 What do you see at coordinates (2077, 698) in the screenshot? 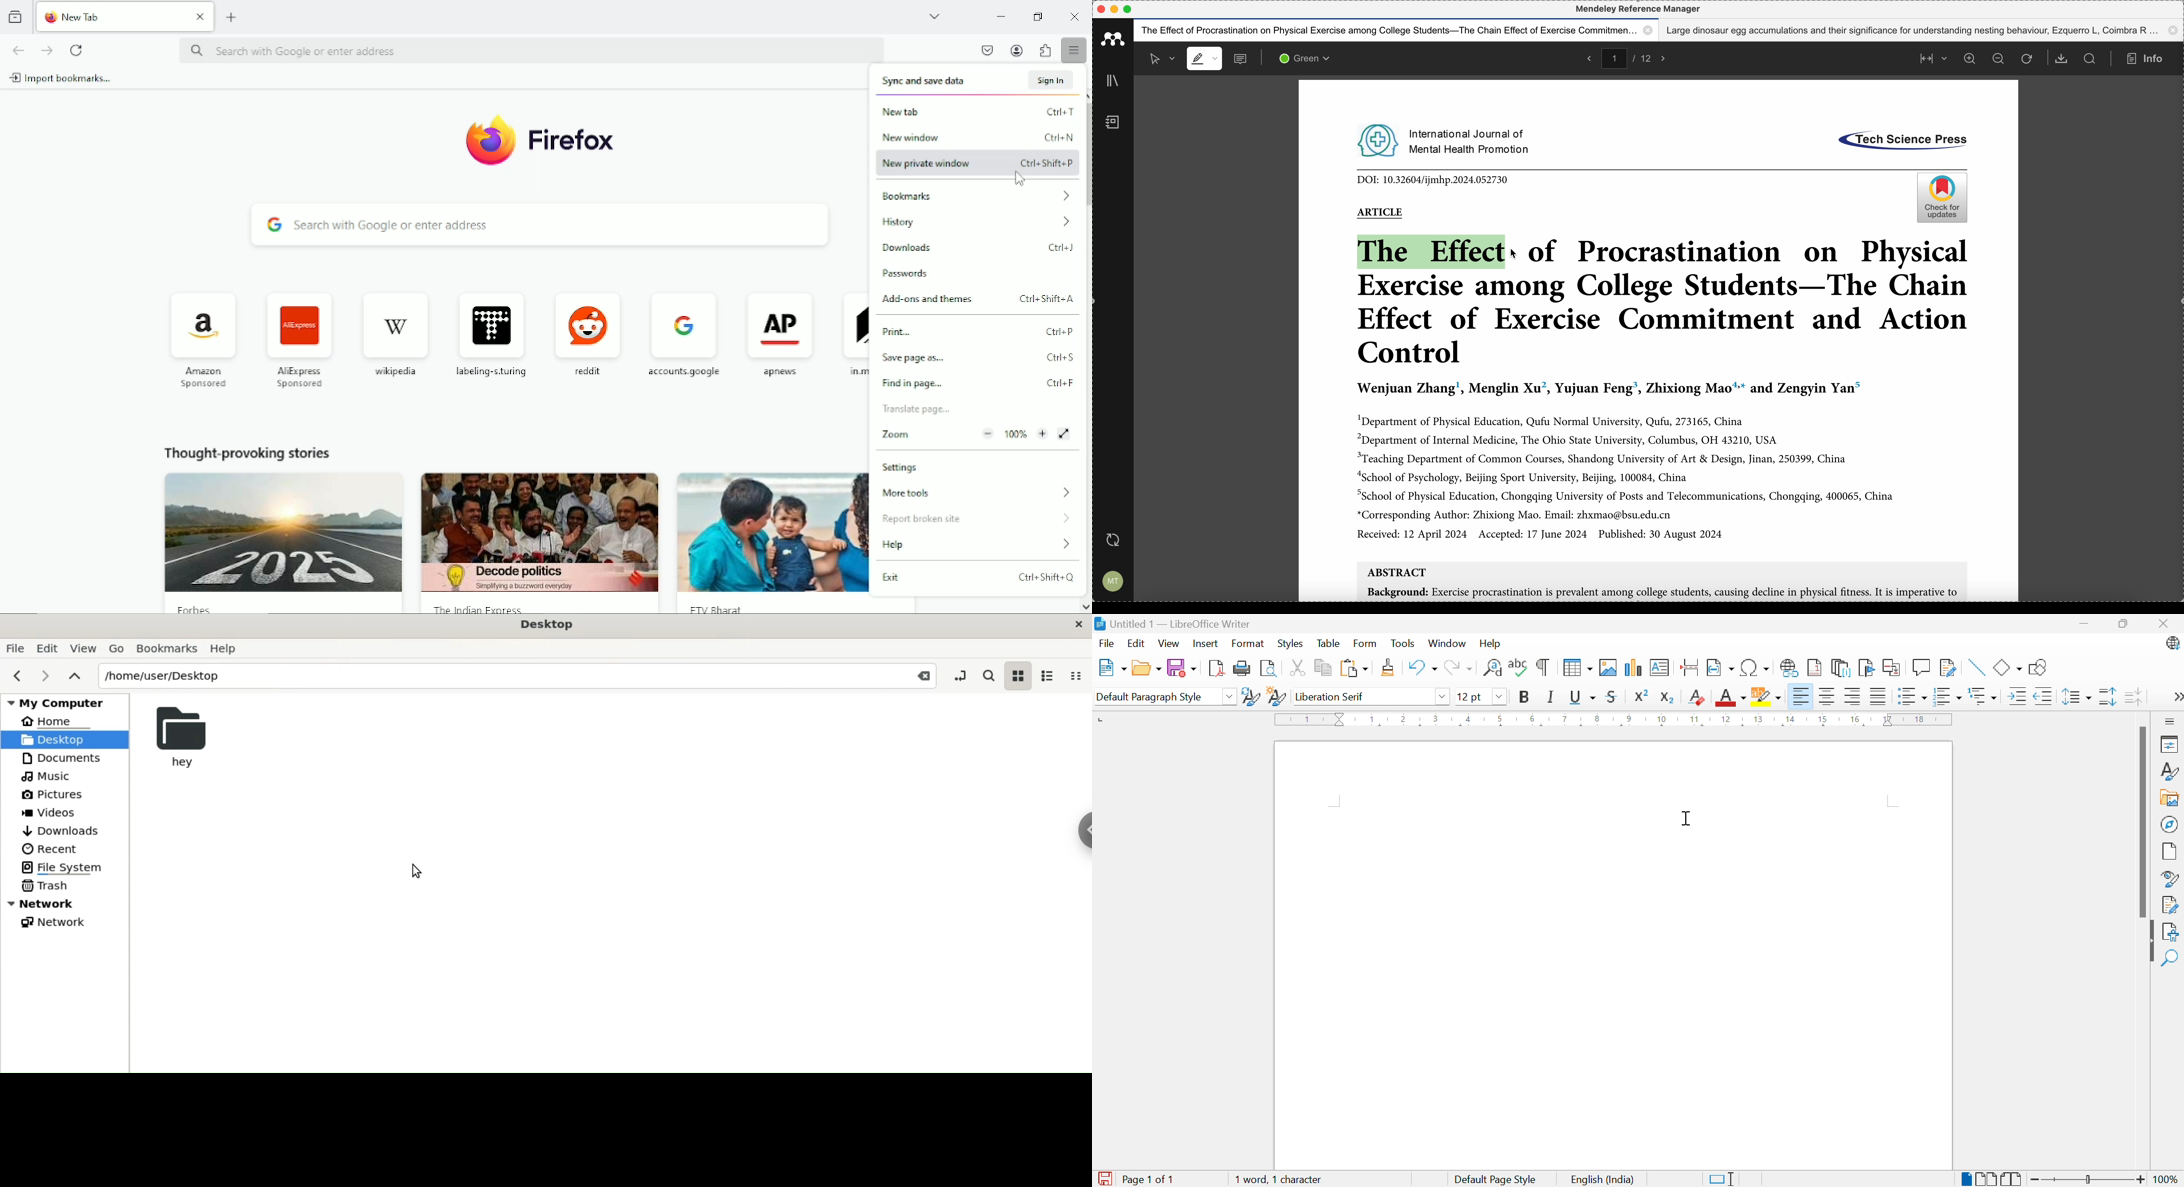
I see `Set Line Spacing` at bounding box center [2077, 698].